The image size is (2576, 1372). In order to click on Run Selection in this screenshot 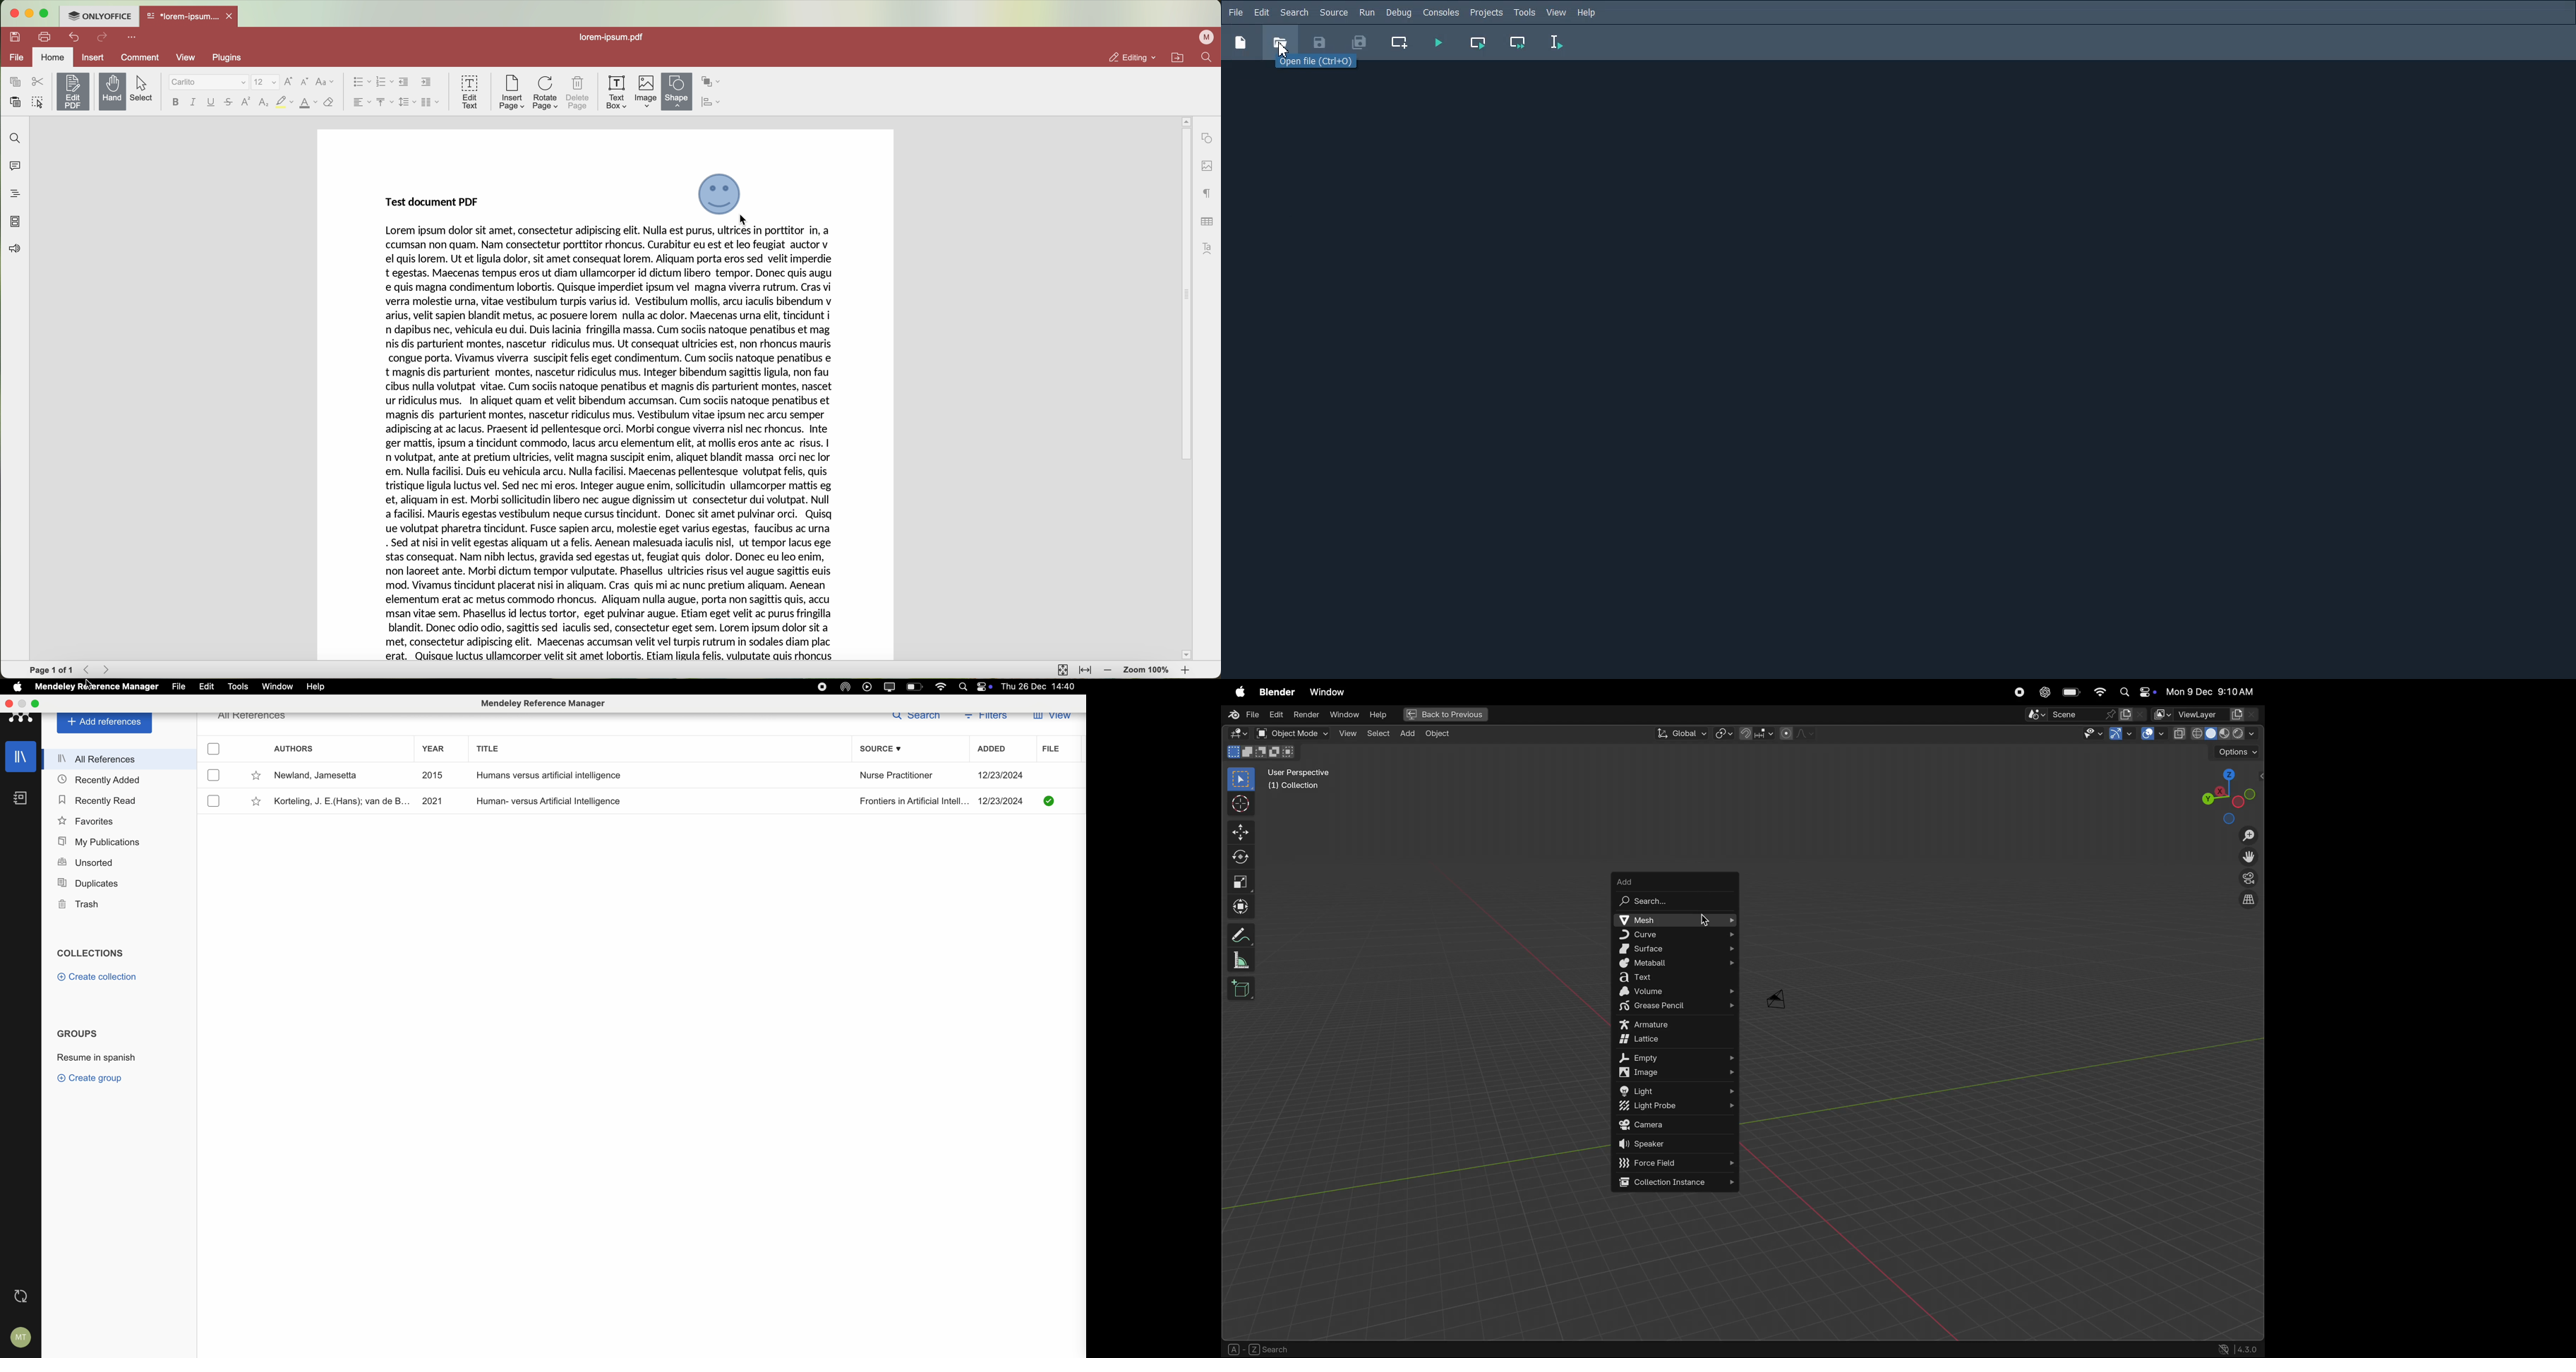, I will do `click(1557, 42)`.